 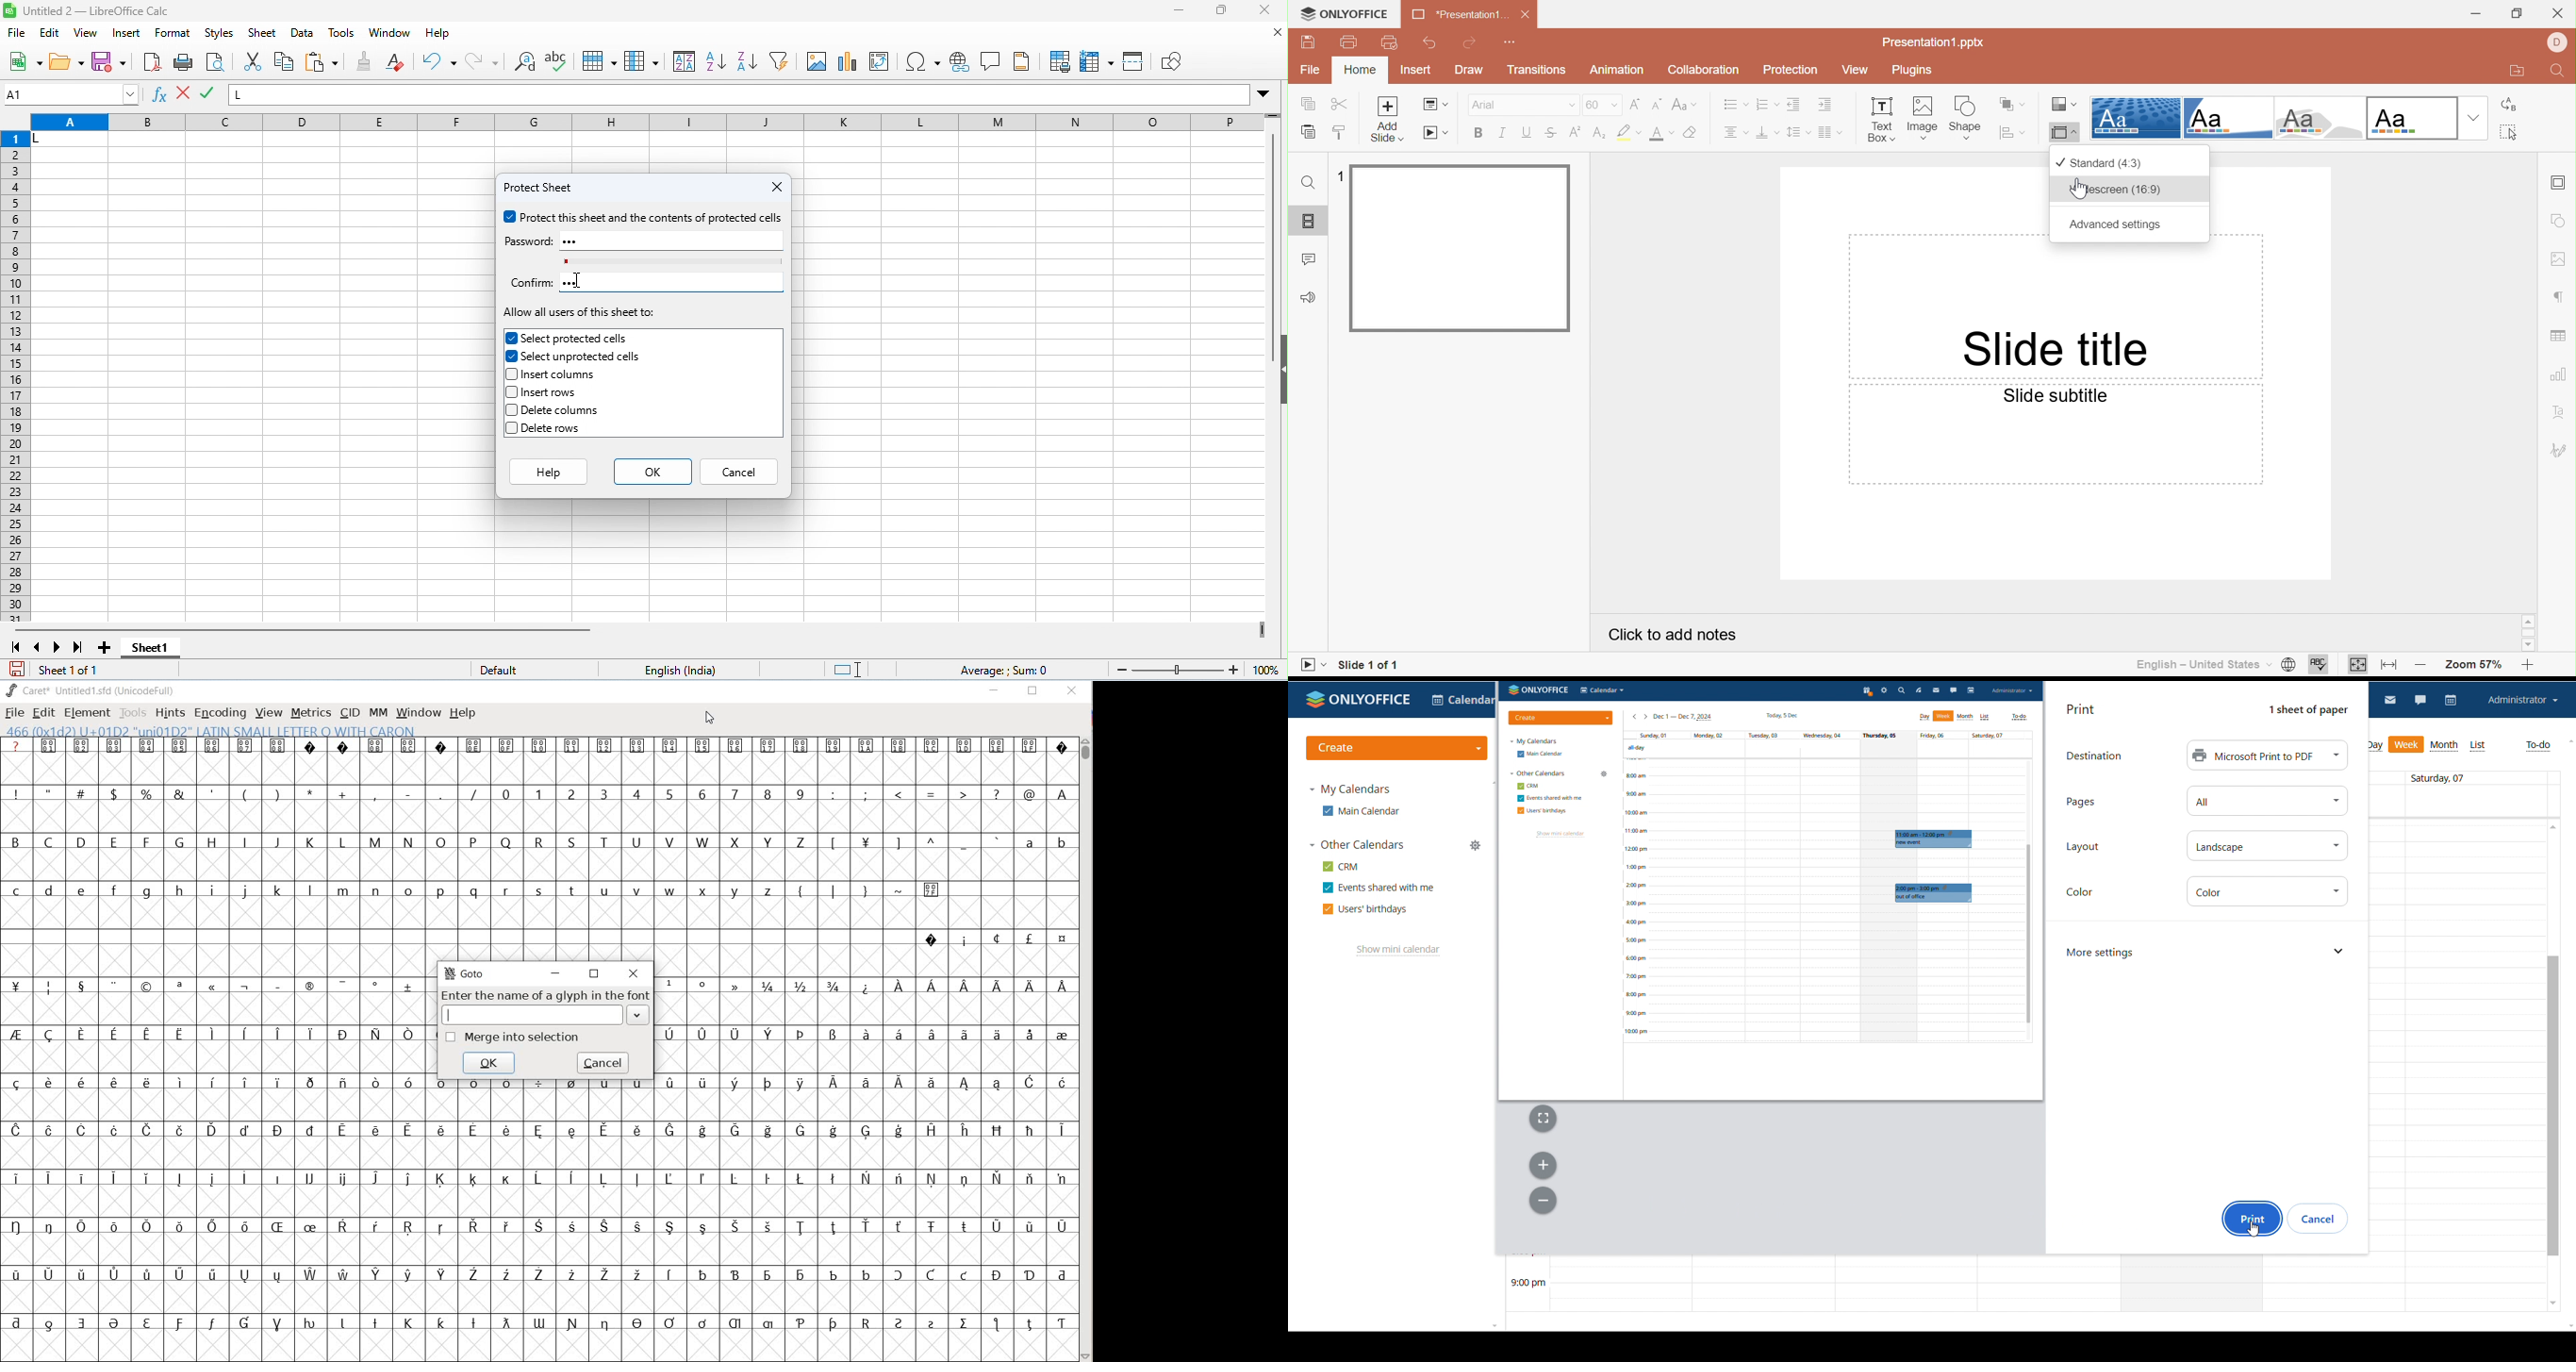 I want to click on Copy, so click(x=1308, y=103).